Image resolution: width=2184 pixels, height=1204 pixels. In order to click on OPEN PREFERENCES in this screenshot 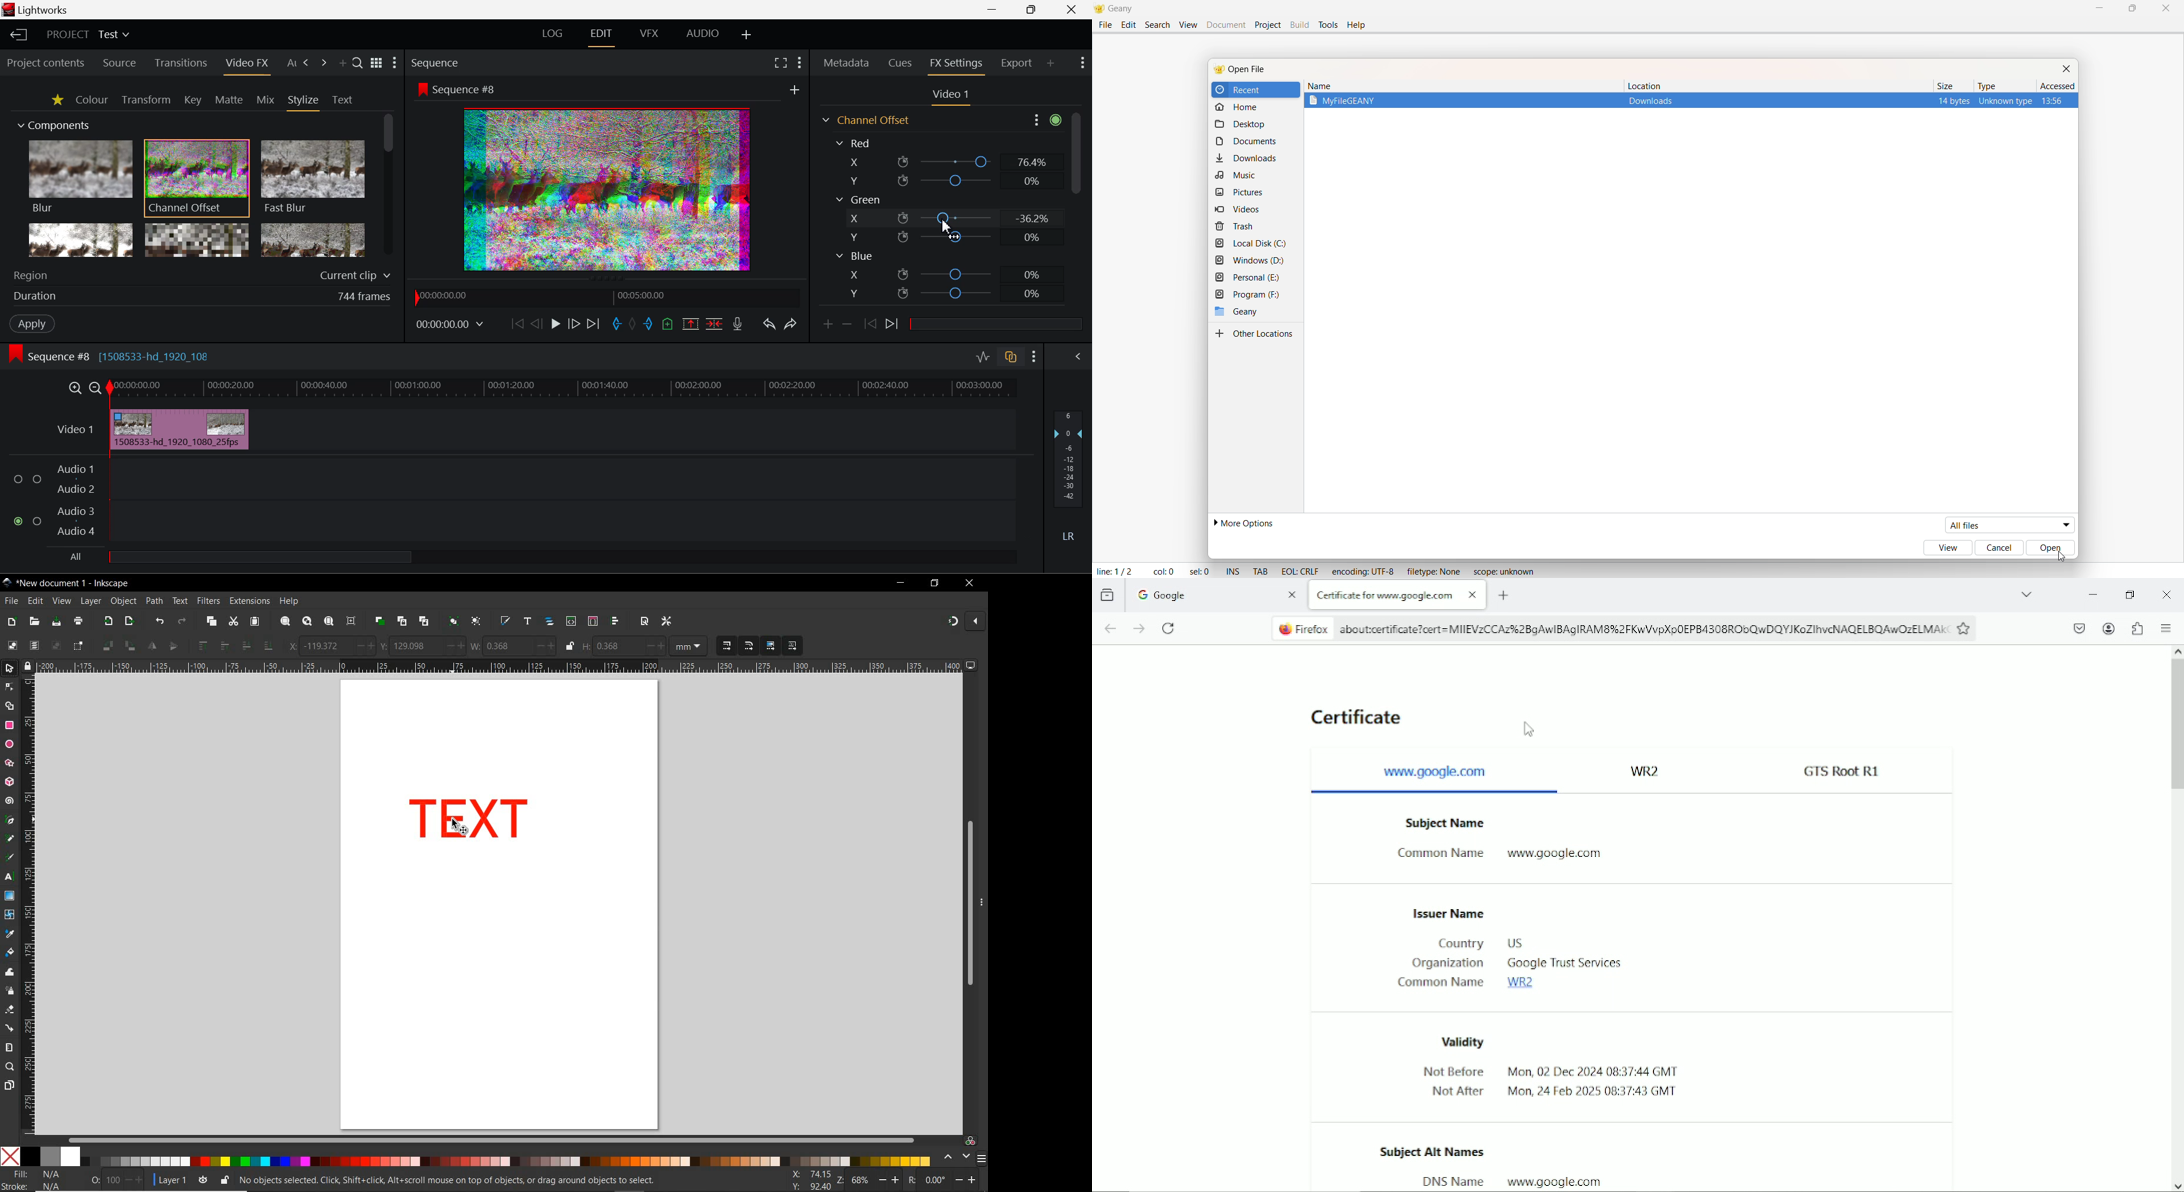, I will do `click(668, 621)`.